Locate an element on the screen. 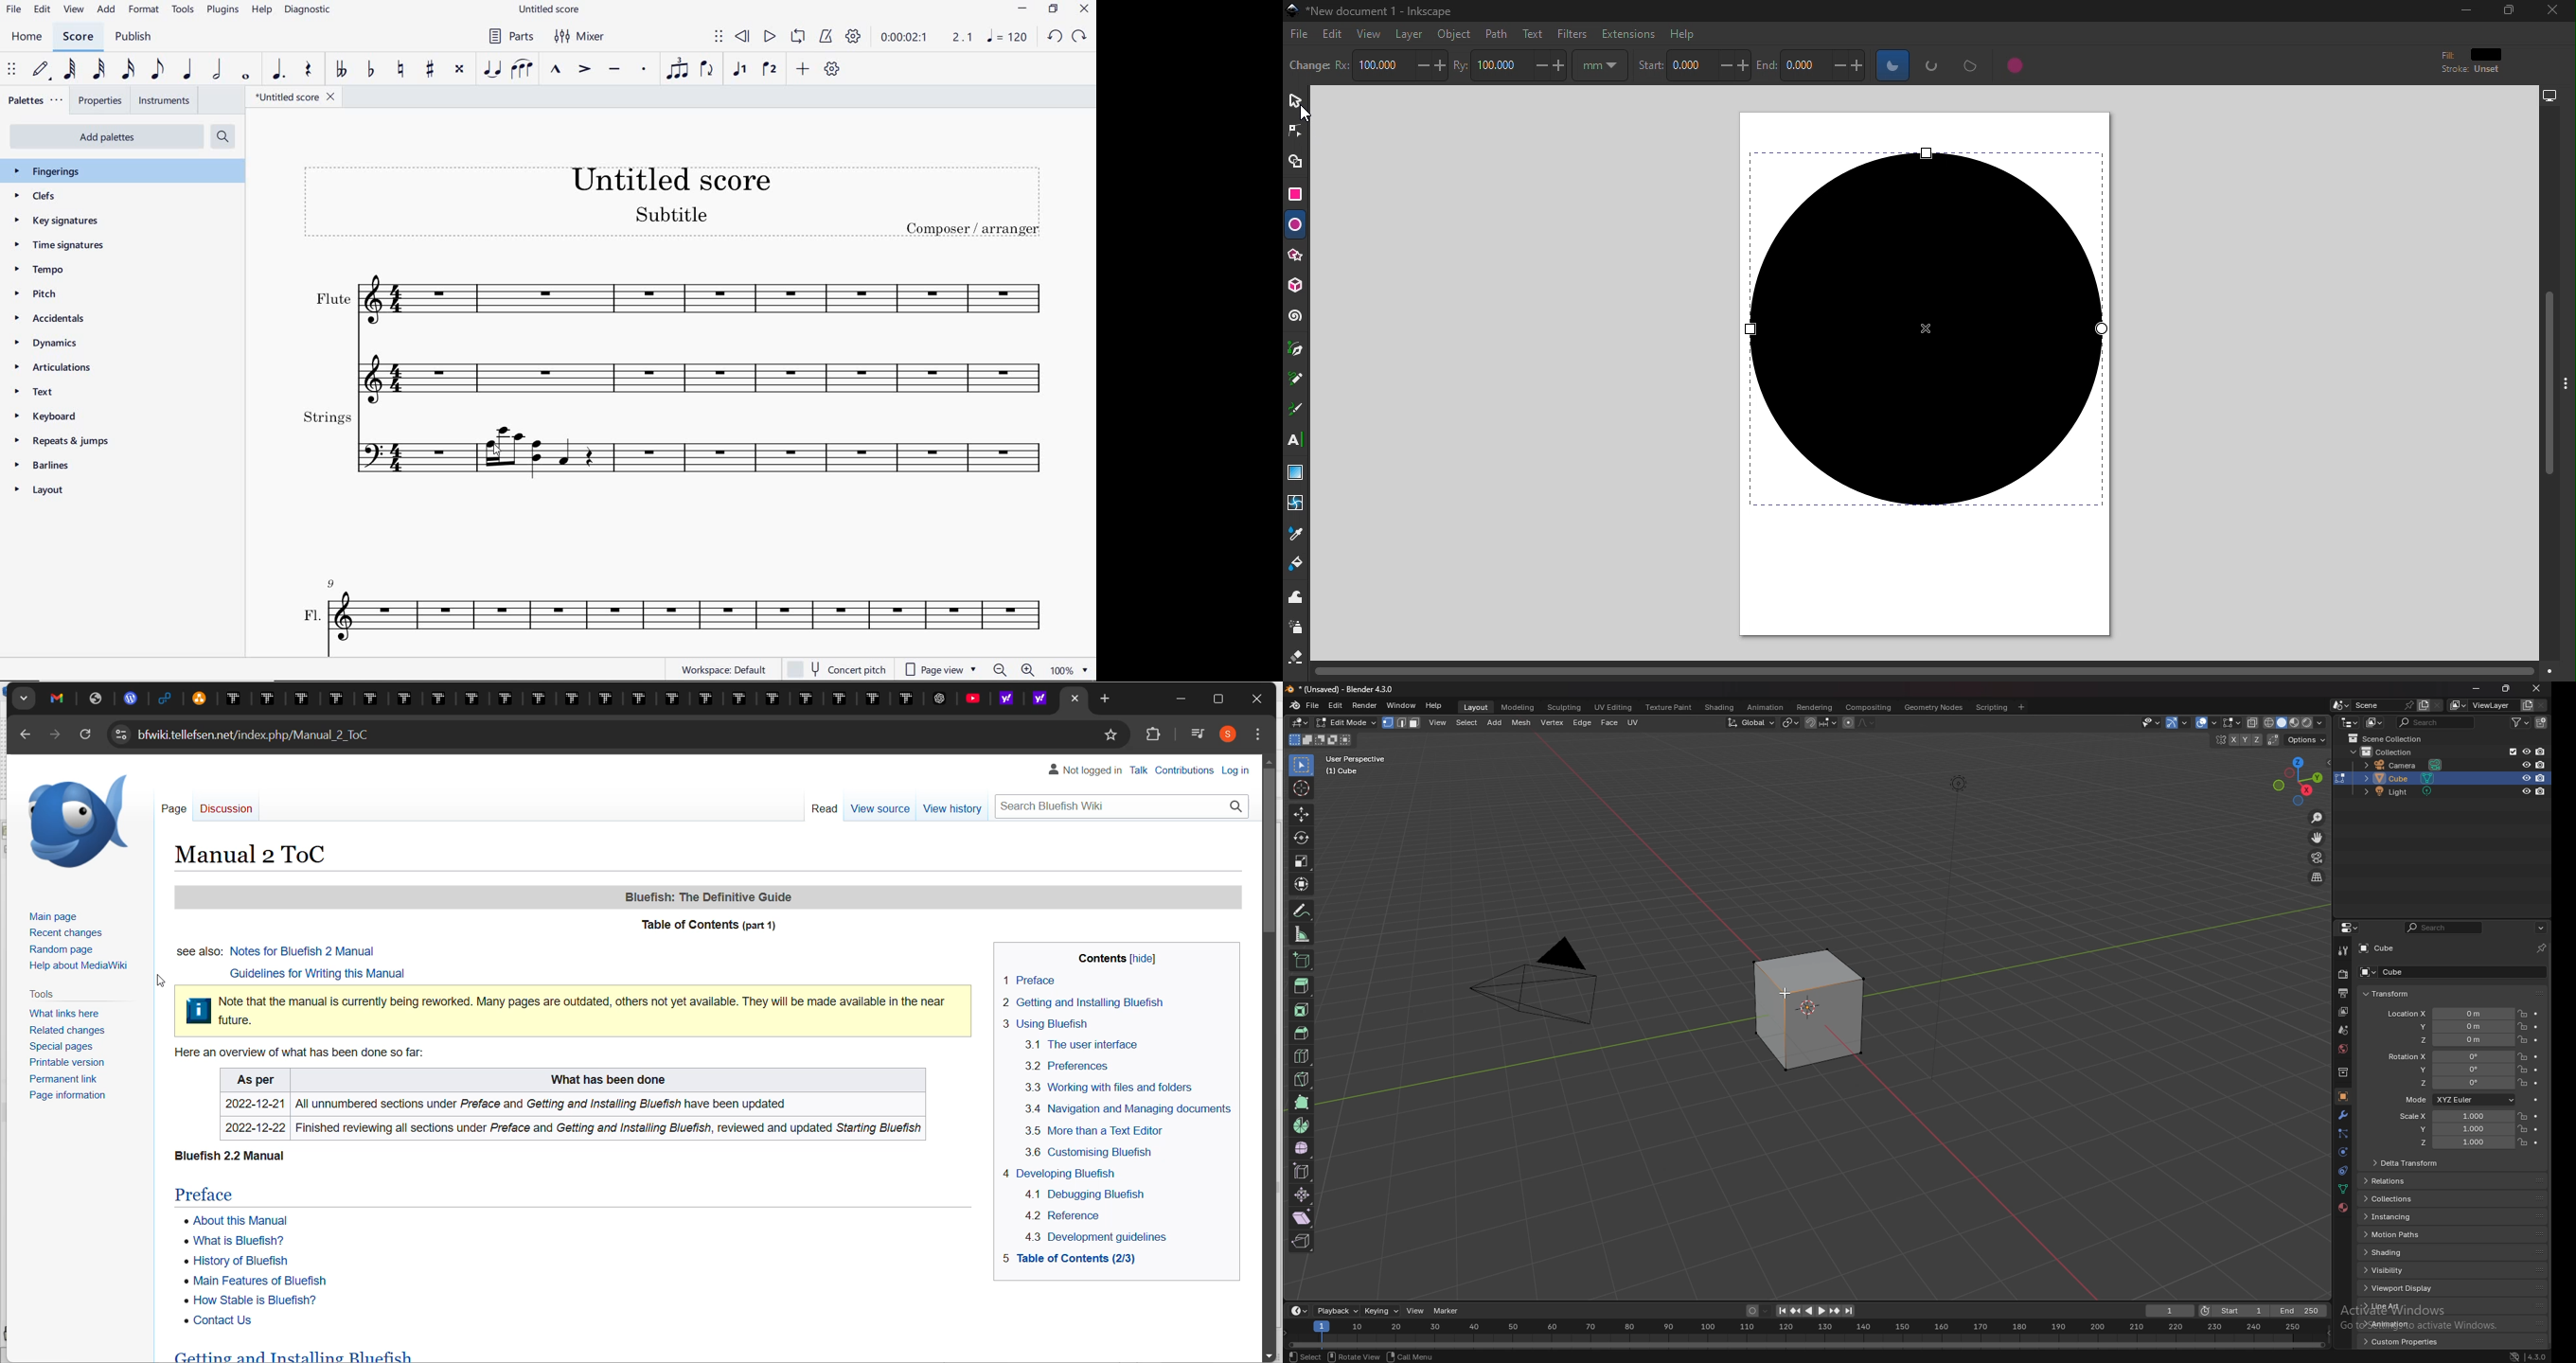 This screenshot has width=2576, height=1372. spin is located at coordinates (1301, 1127).